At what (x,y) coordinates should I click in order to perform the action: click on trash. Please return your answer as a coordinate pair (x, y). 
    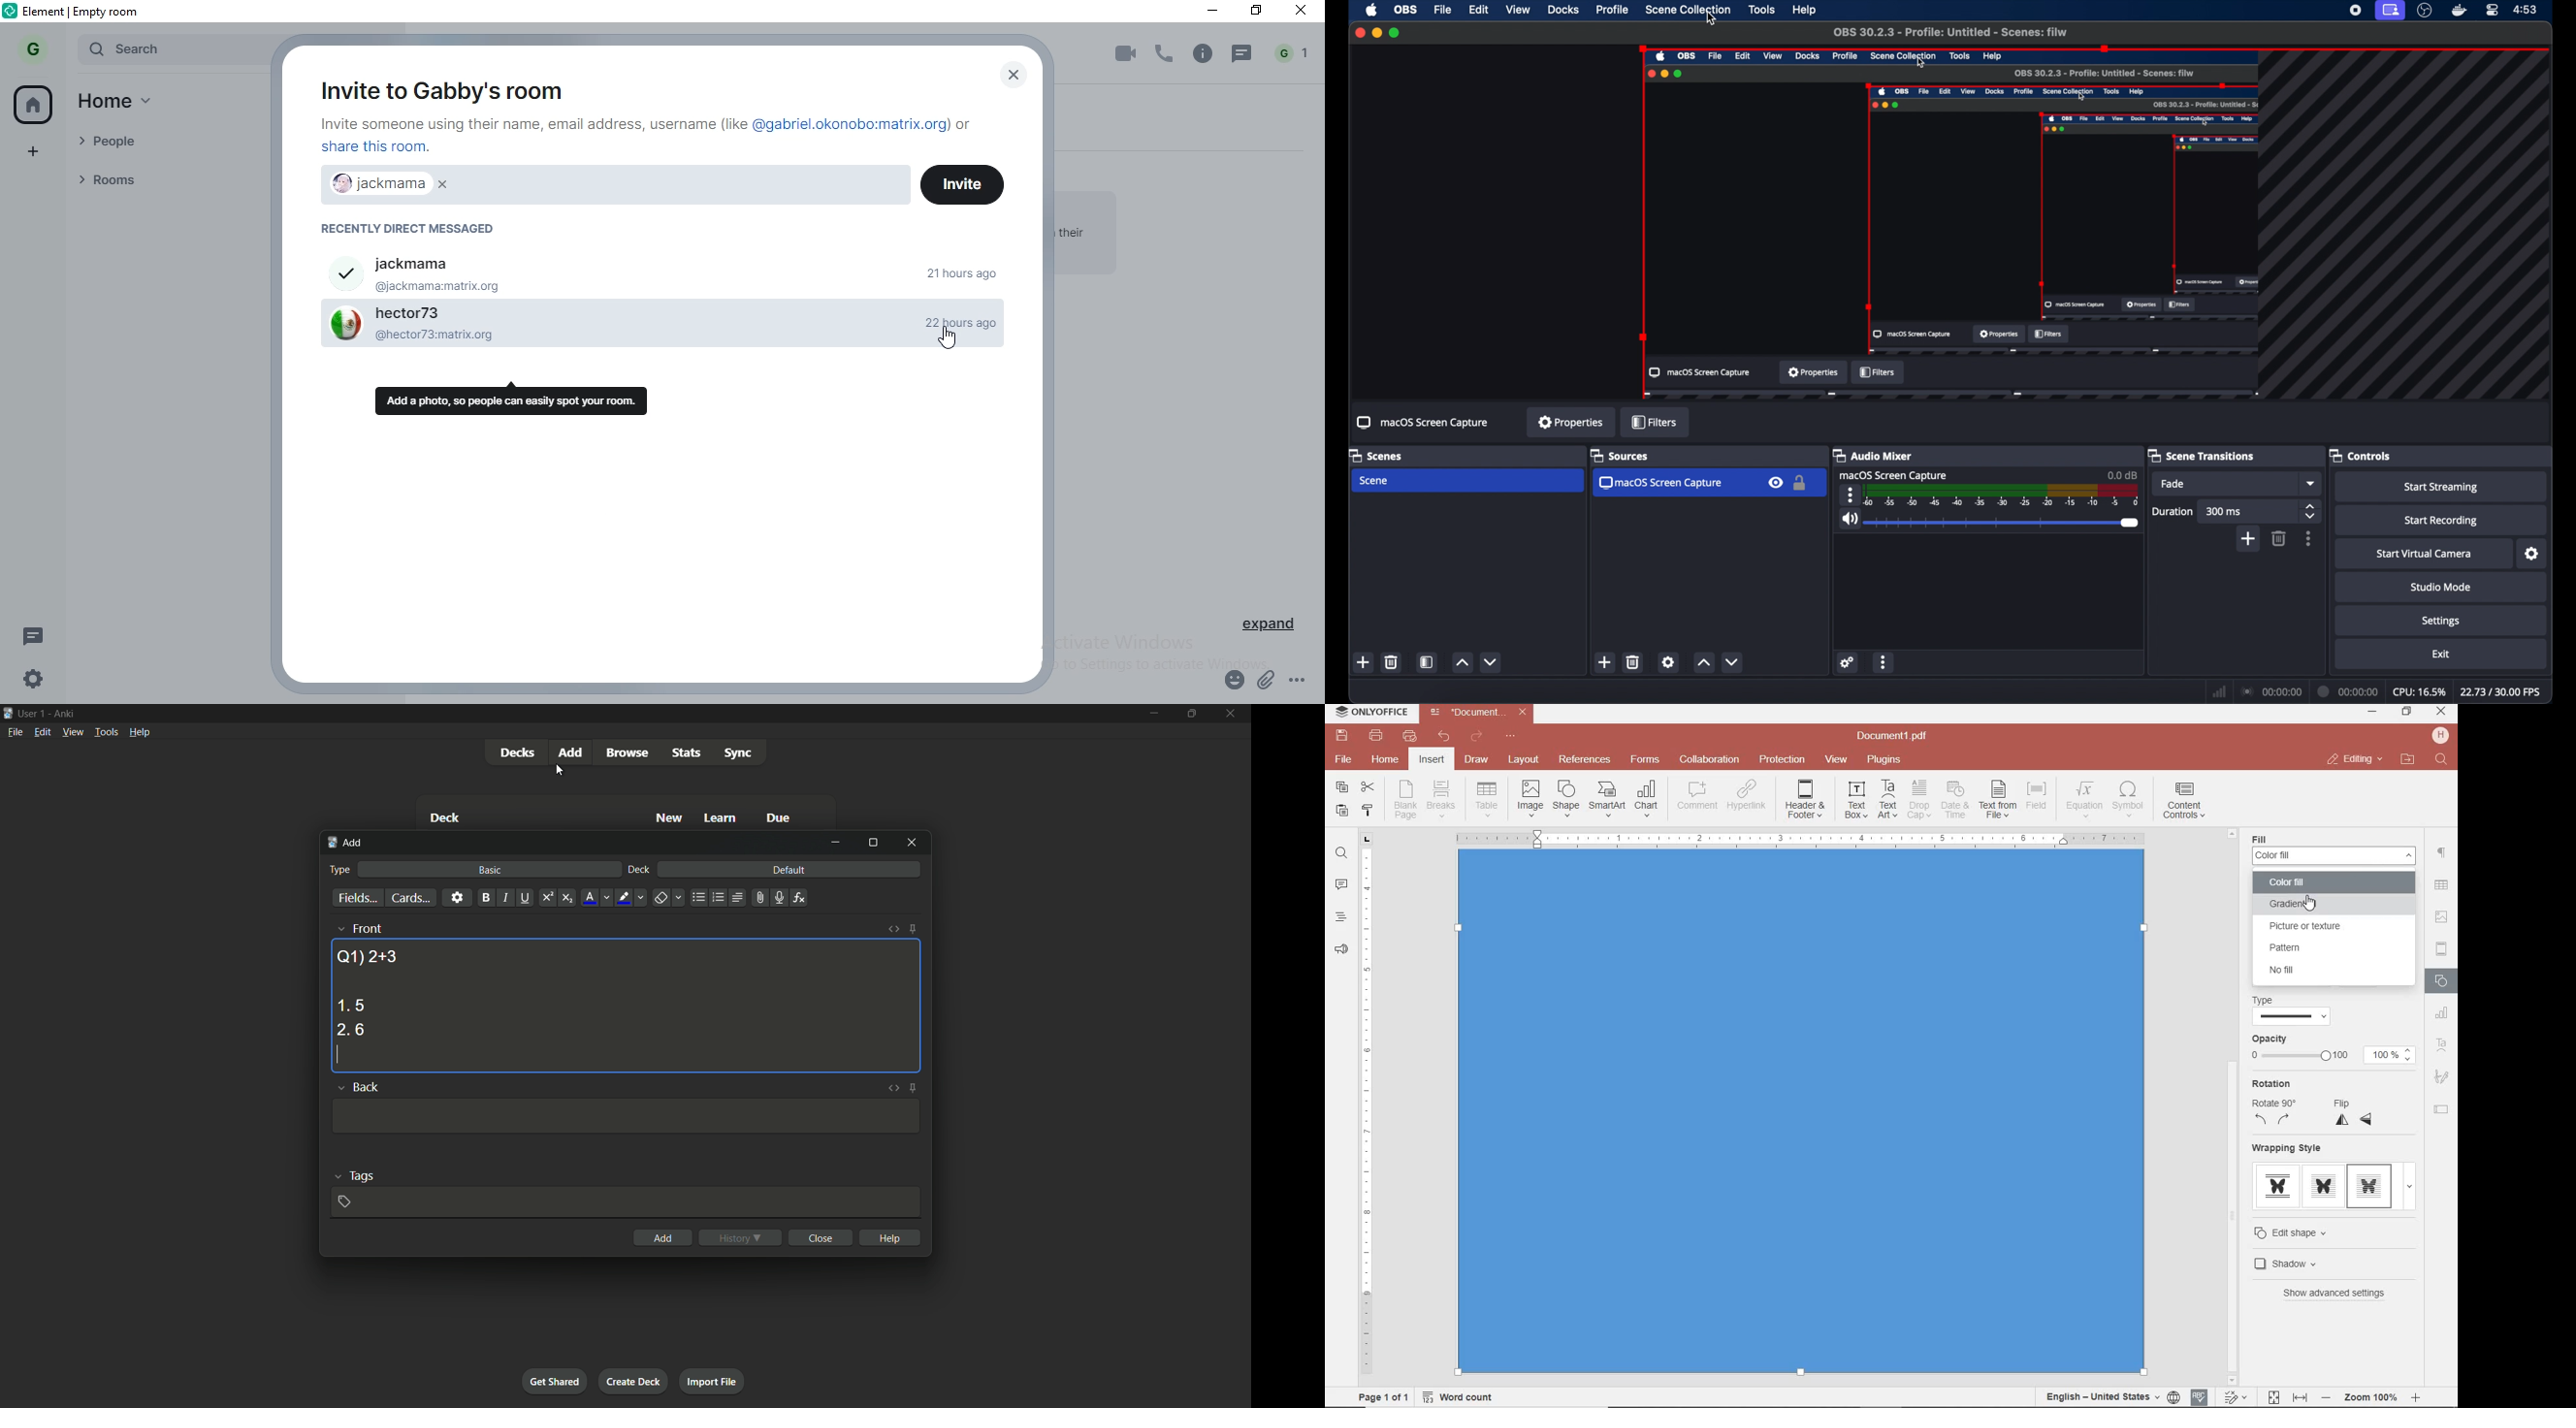
    Looking at the image, I should click on (2279, 538).